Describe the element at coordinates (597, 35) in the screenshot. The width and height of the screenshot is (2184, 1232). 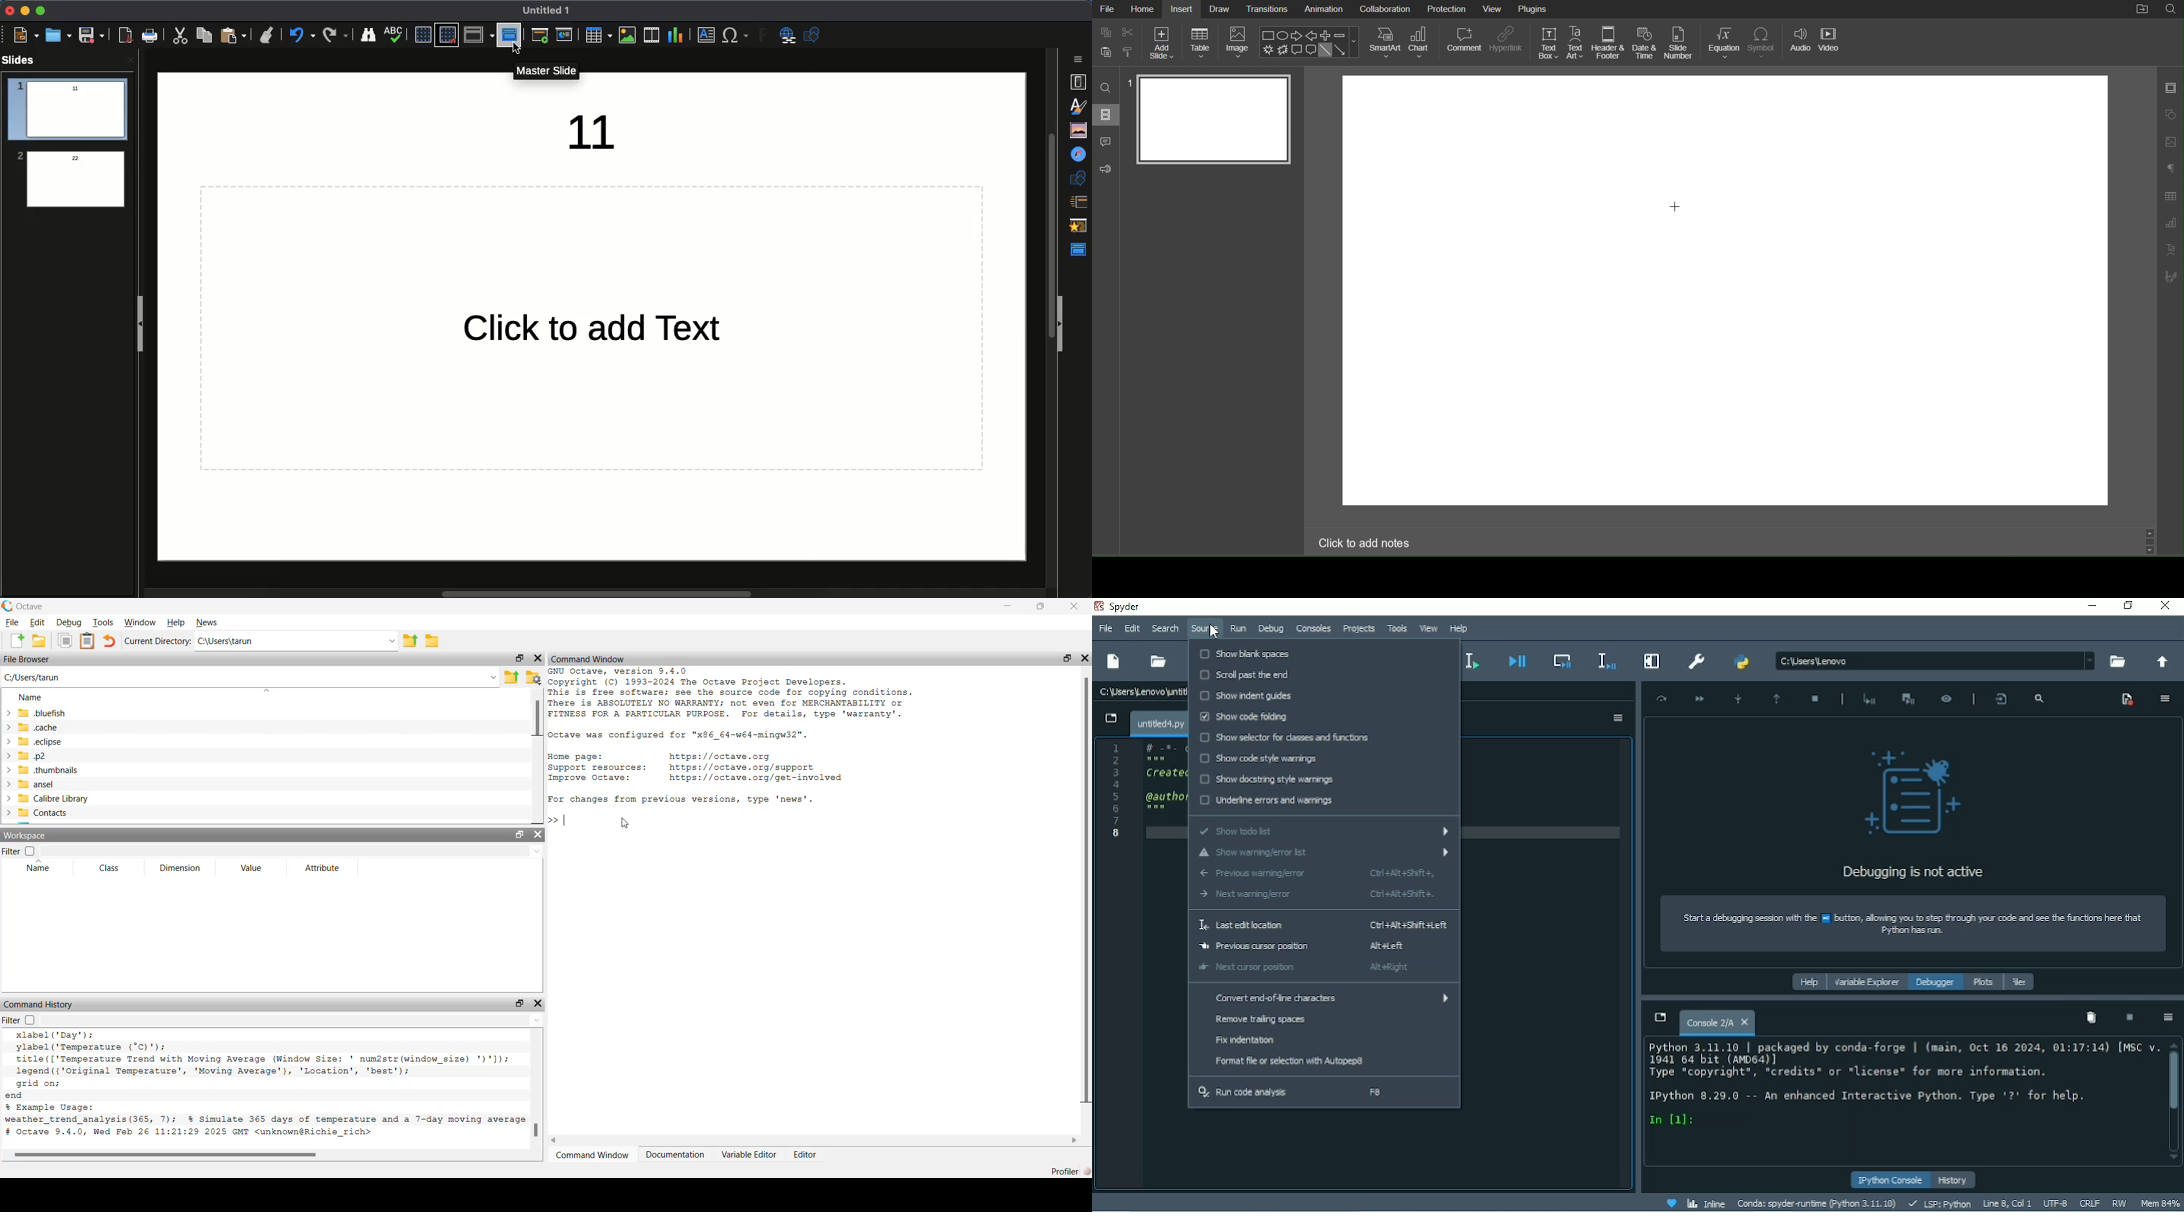
I see `Table` at that location.